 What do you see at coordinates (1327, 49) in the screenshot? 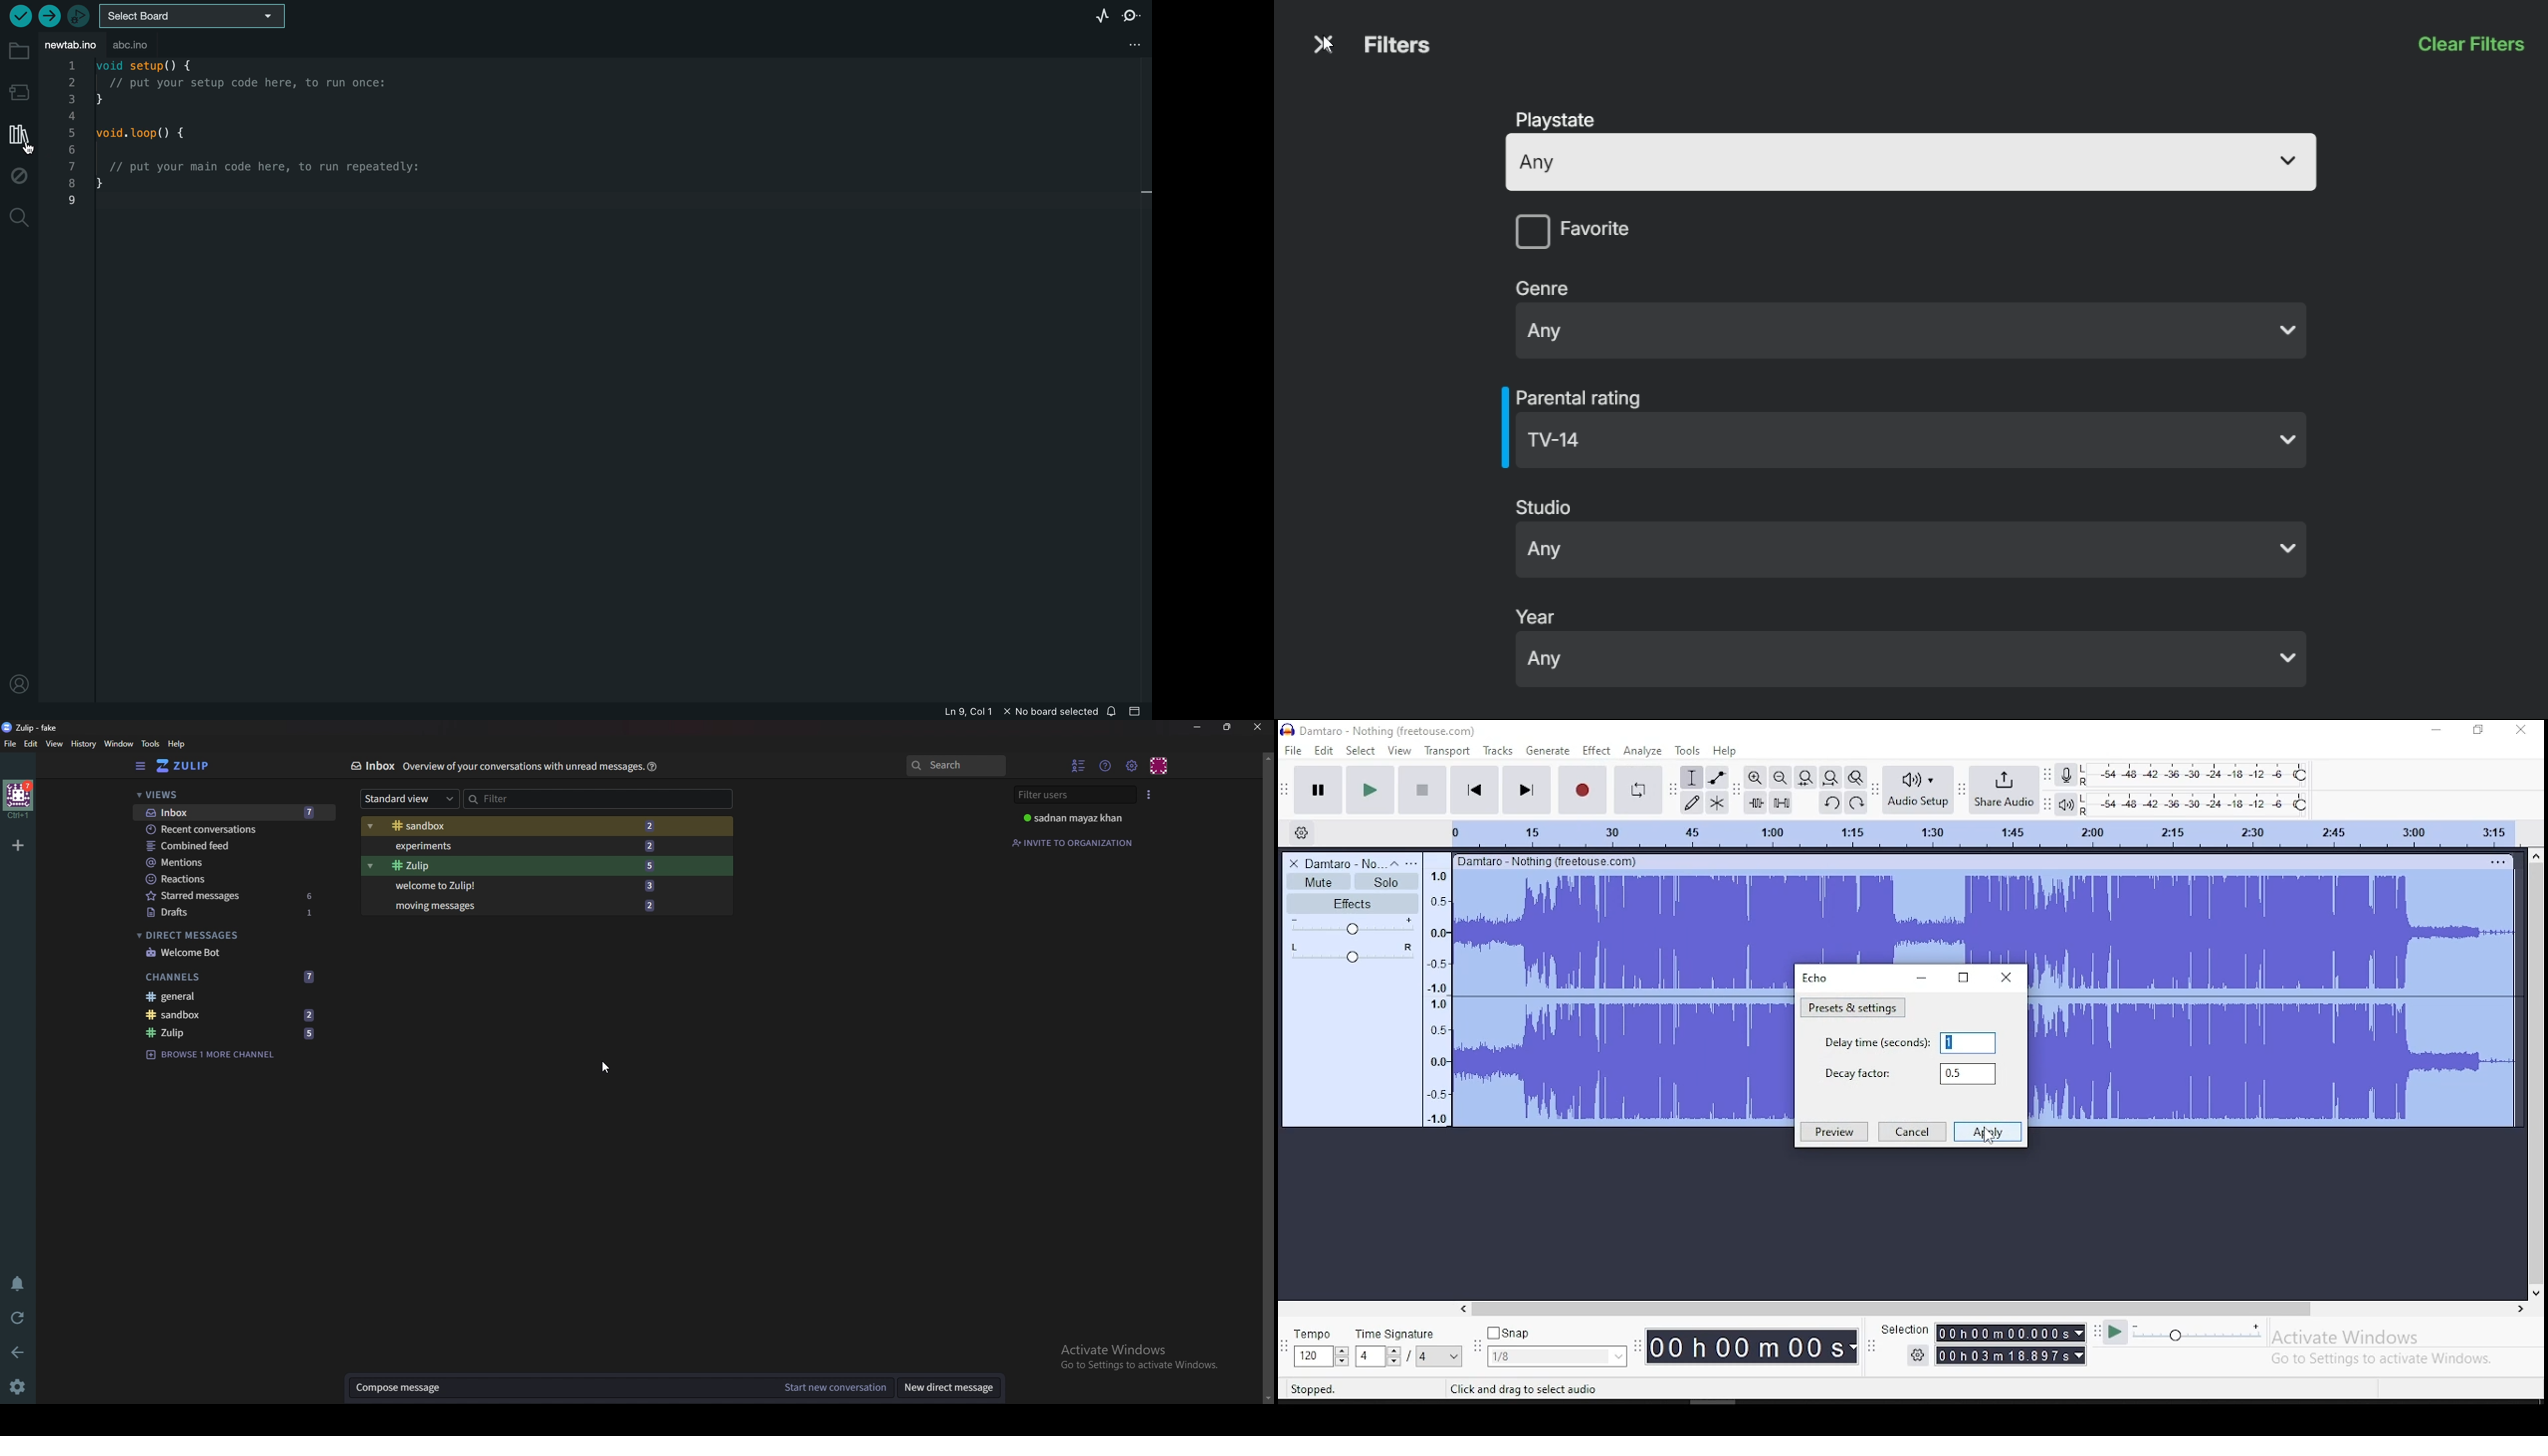
I see `mouse pointer` at bounding box center [1327, 49].